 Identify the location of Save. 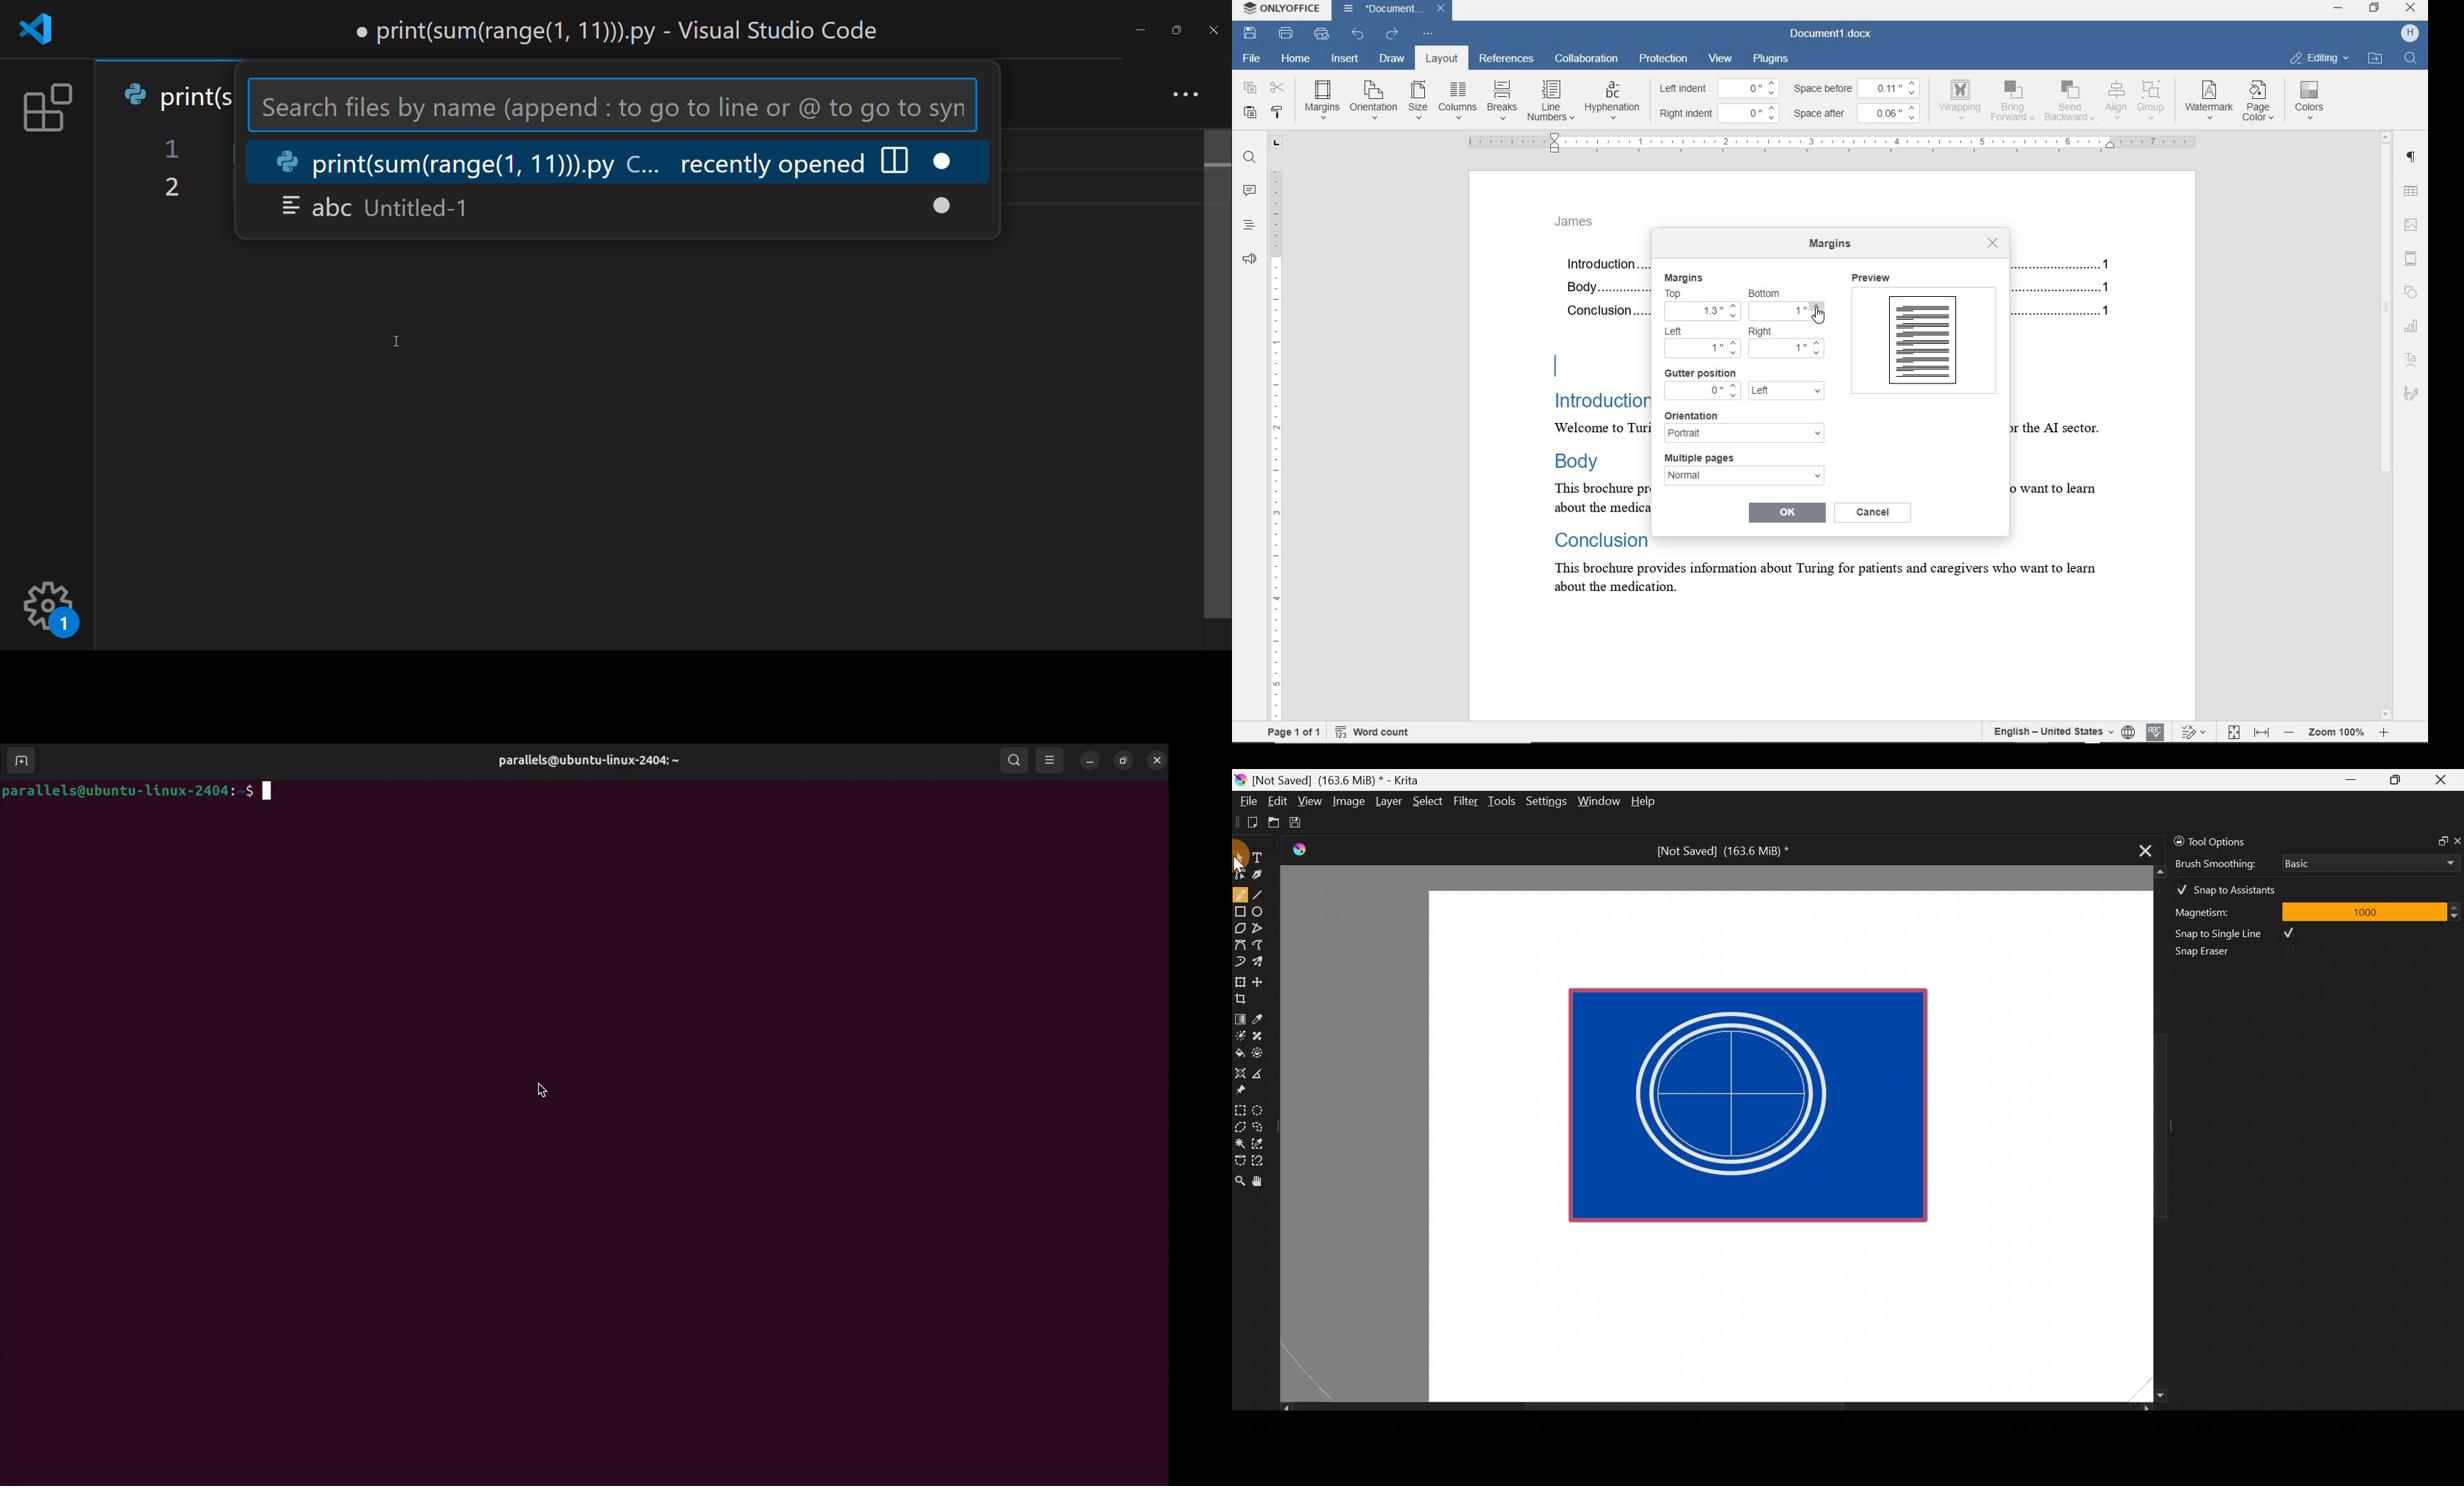
(1304, 822).